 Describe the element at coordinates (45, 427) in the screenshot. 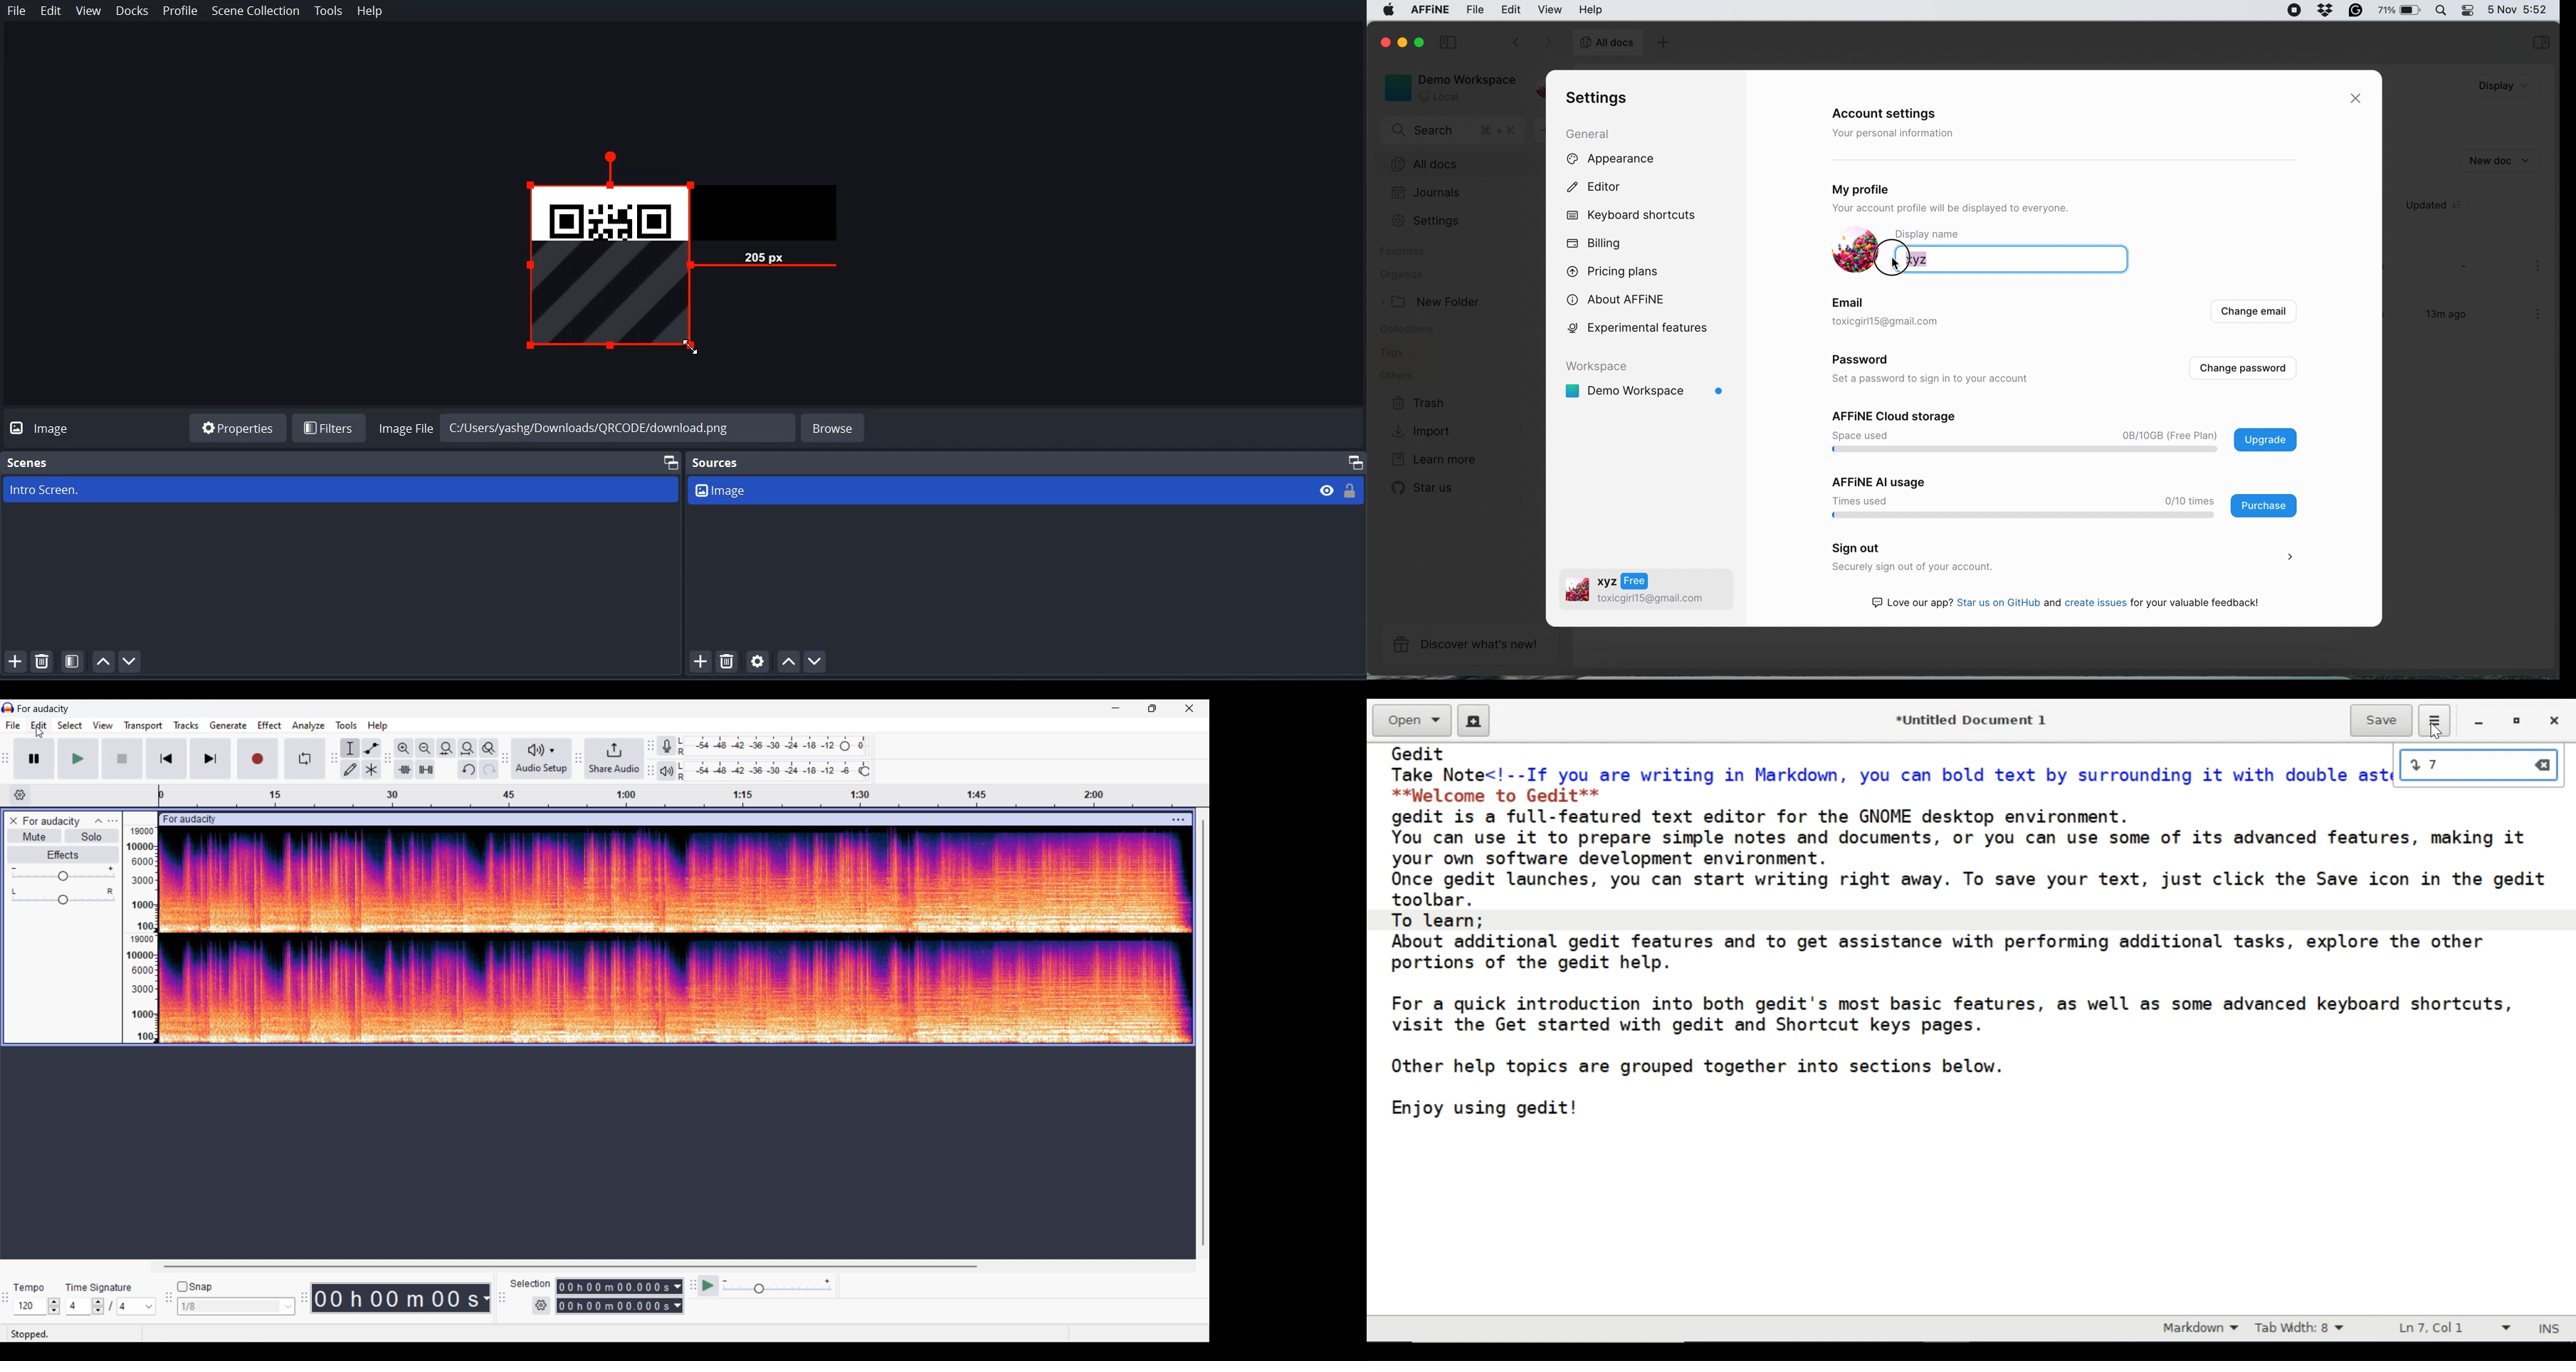

I see `Logo` at that location.